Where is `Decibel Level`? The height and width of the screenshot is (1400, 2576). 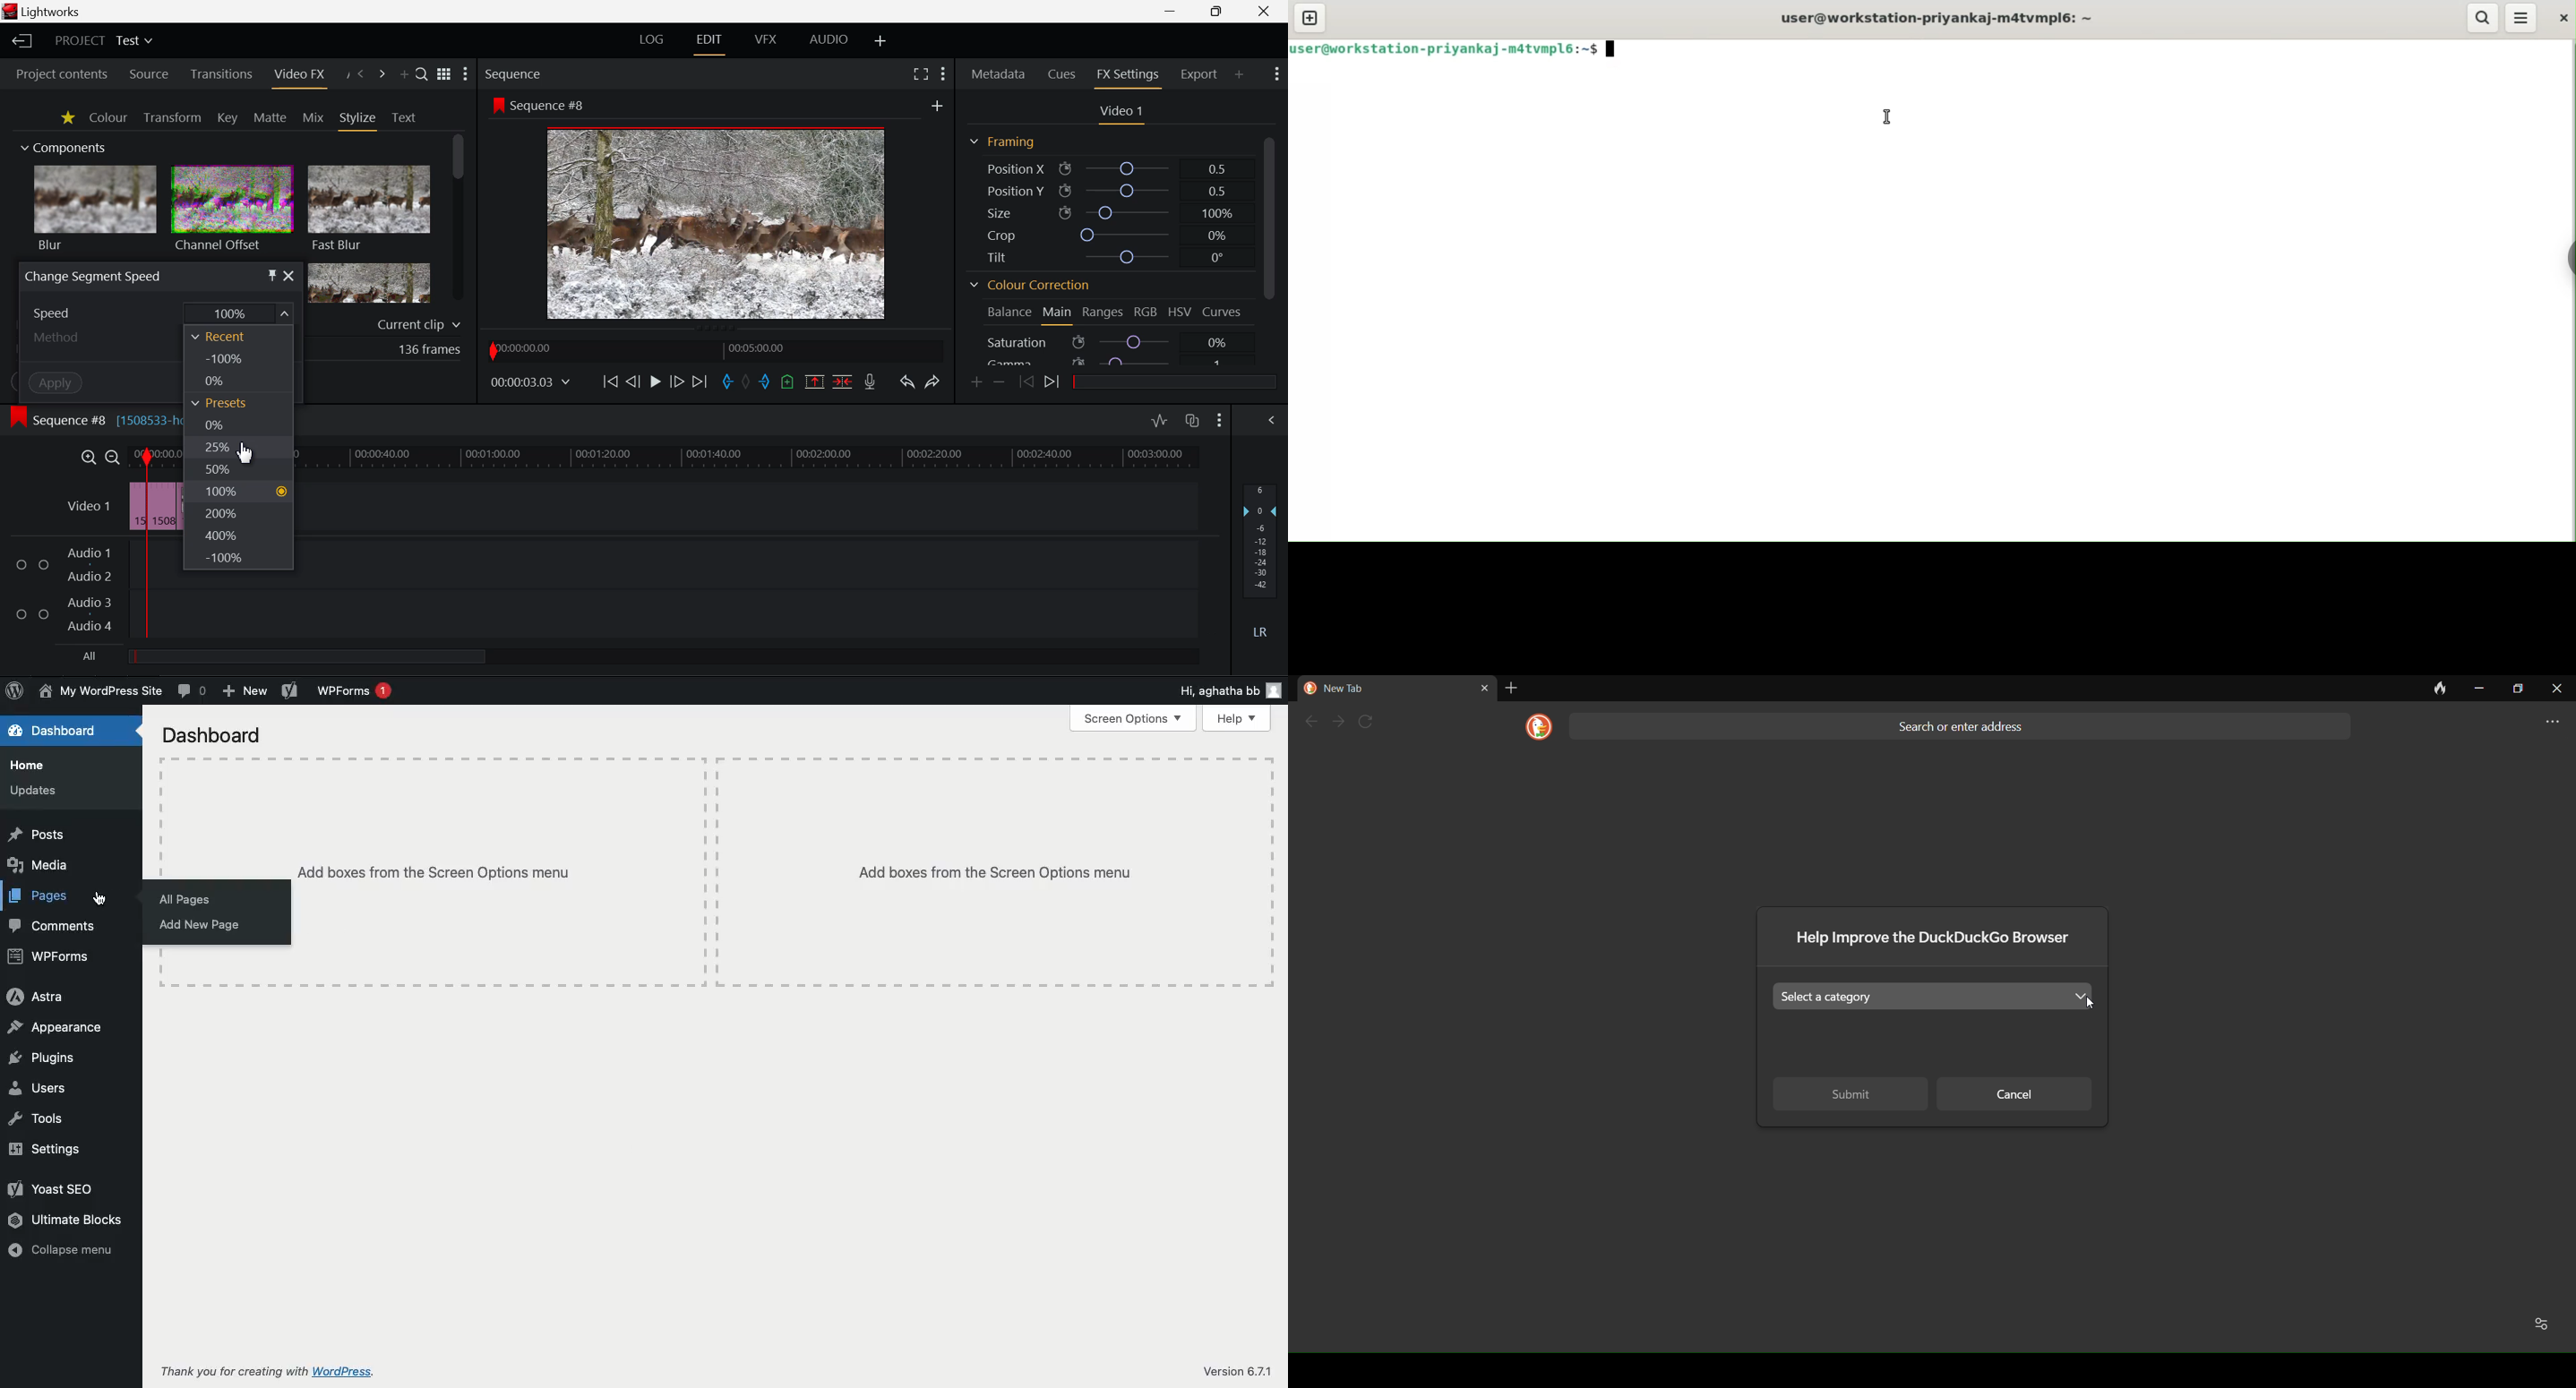 Decibel Level is located at coordinates (1260, 557).